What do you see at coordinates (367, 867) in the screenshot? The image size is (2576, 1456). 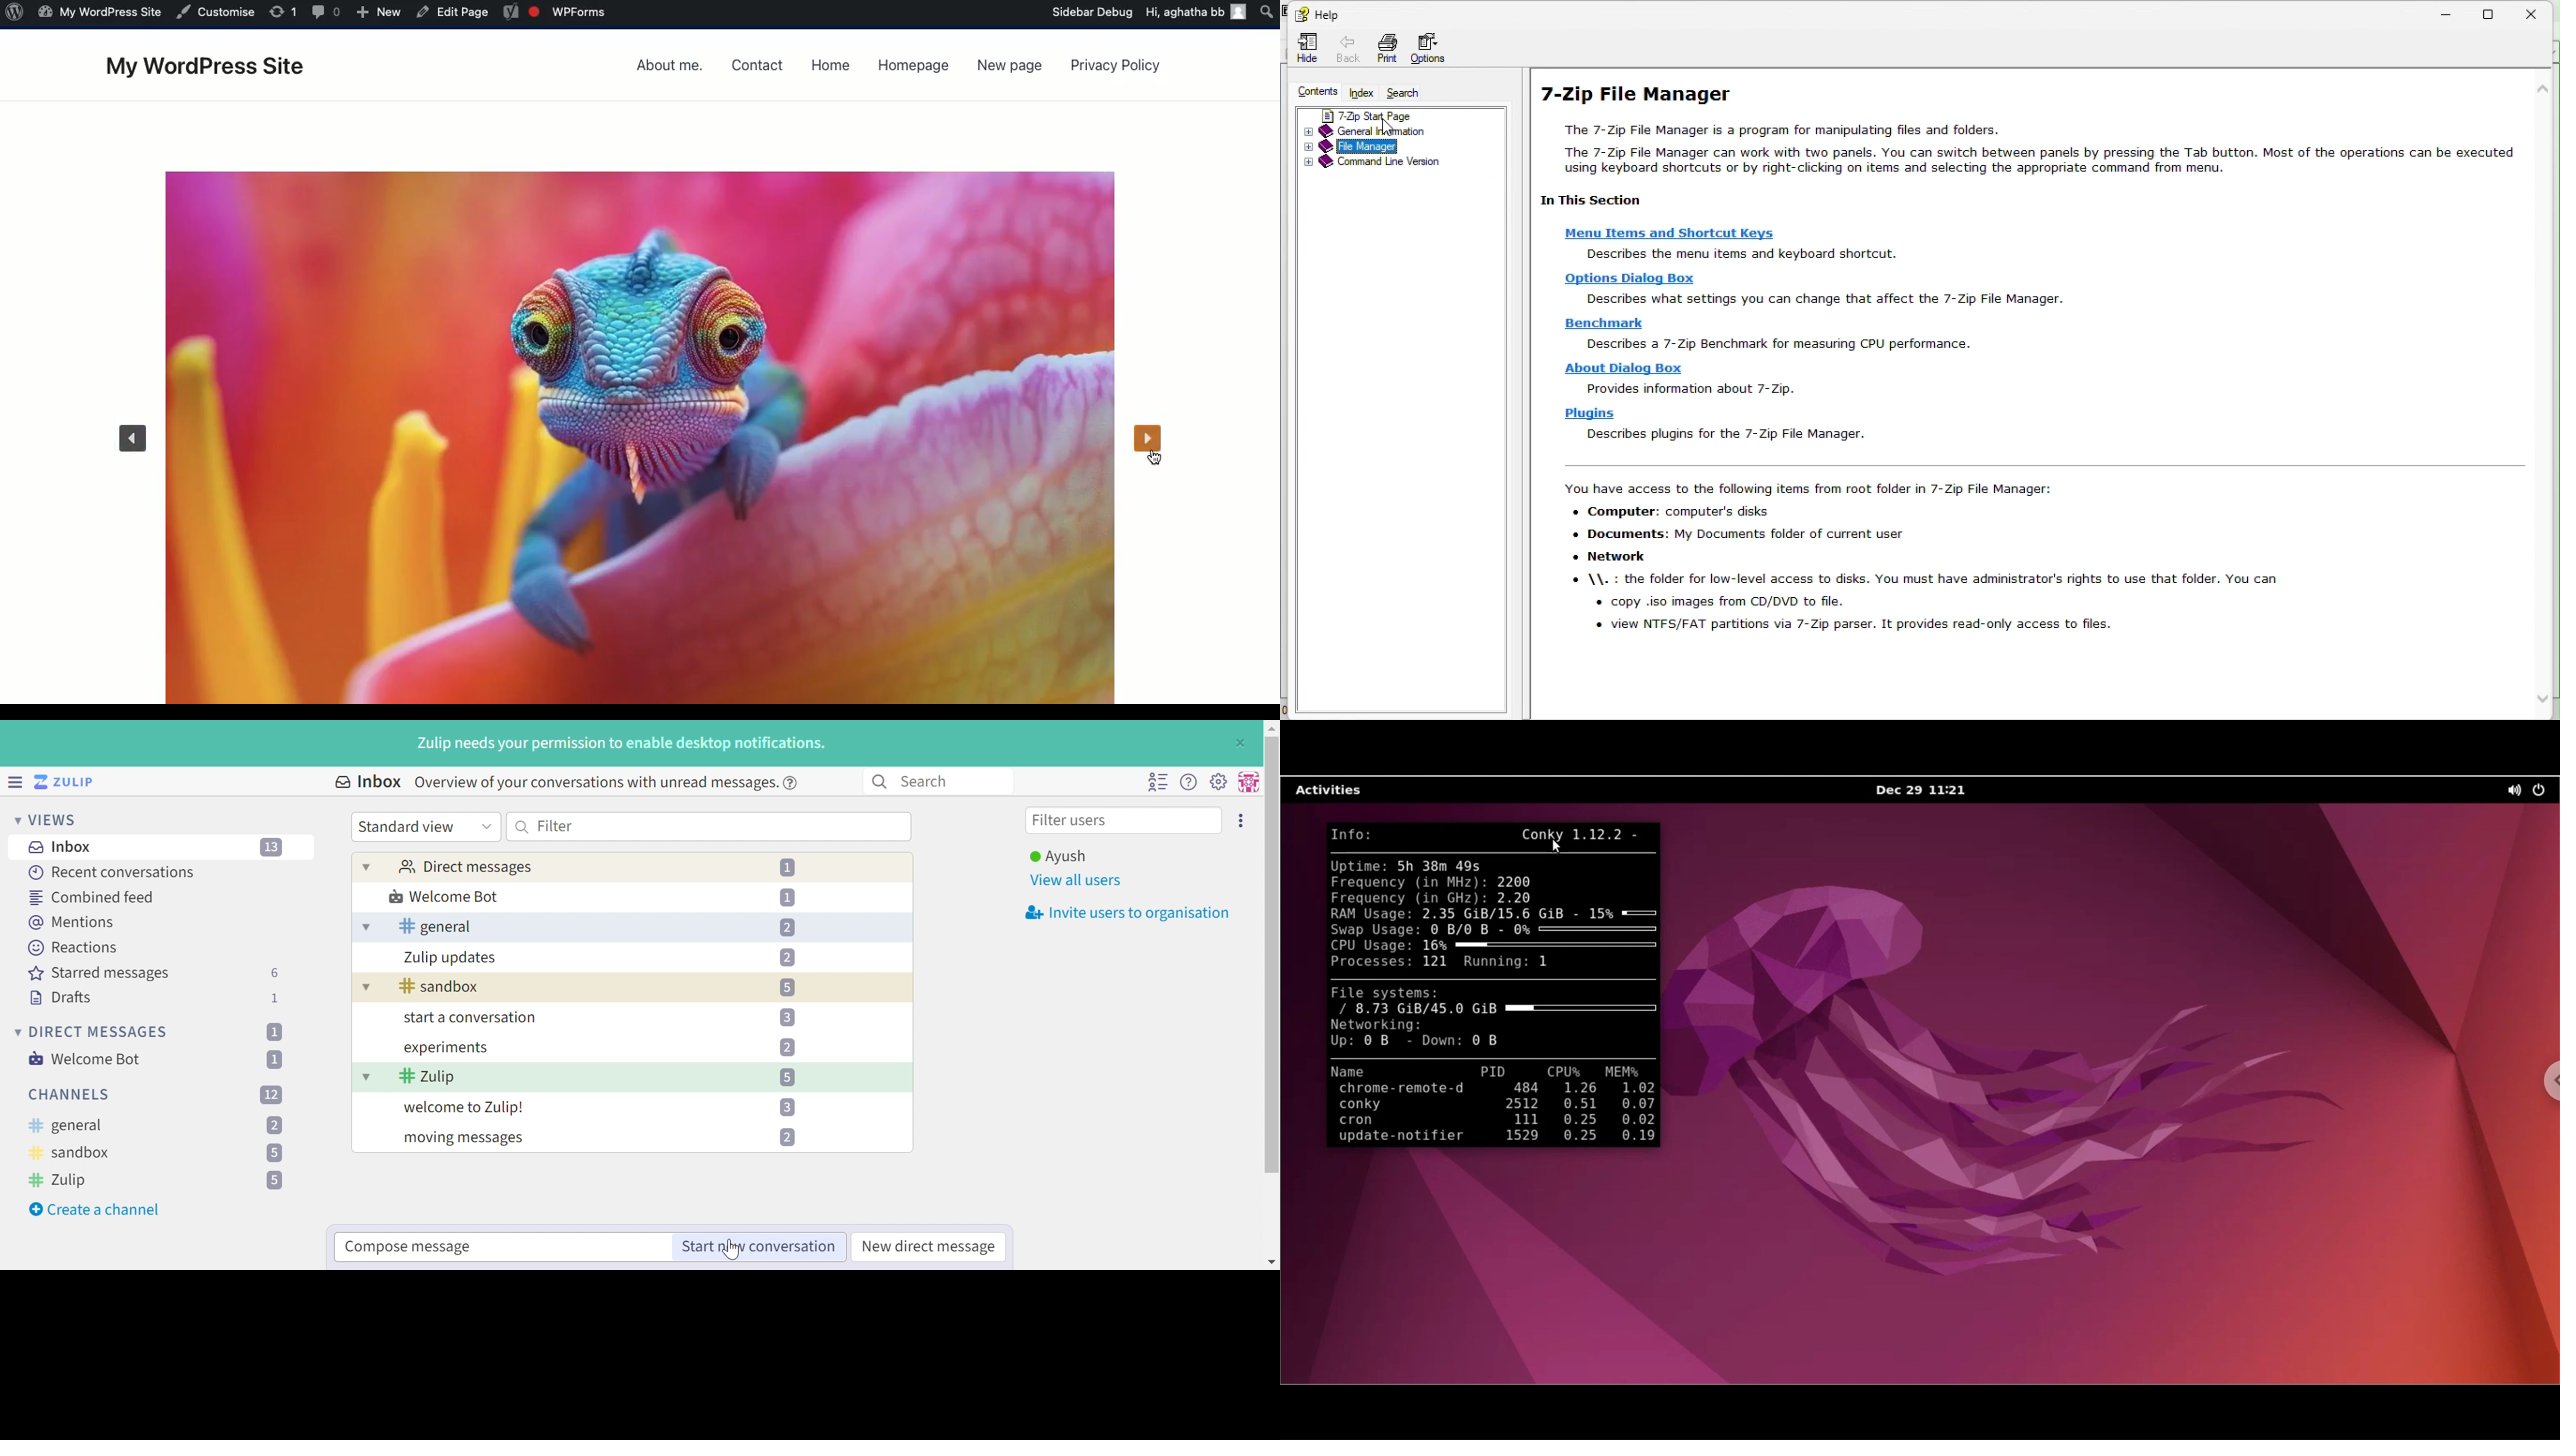 I see `Drop Down` at bounding box center [367, 867].